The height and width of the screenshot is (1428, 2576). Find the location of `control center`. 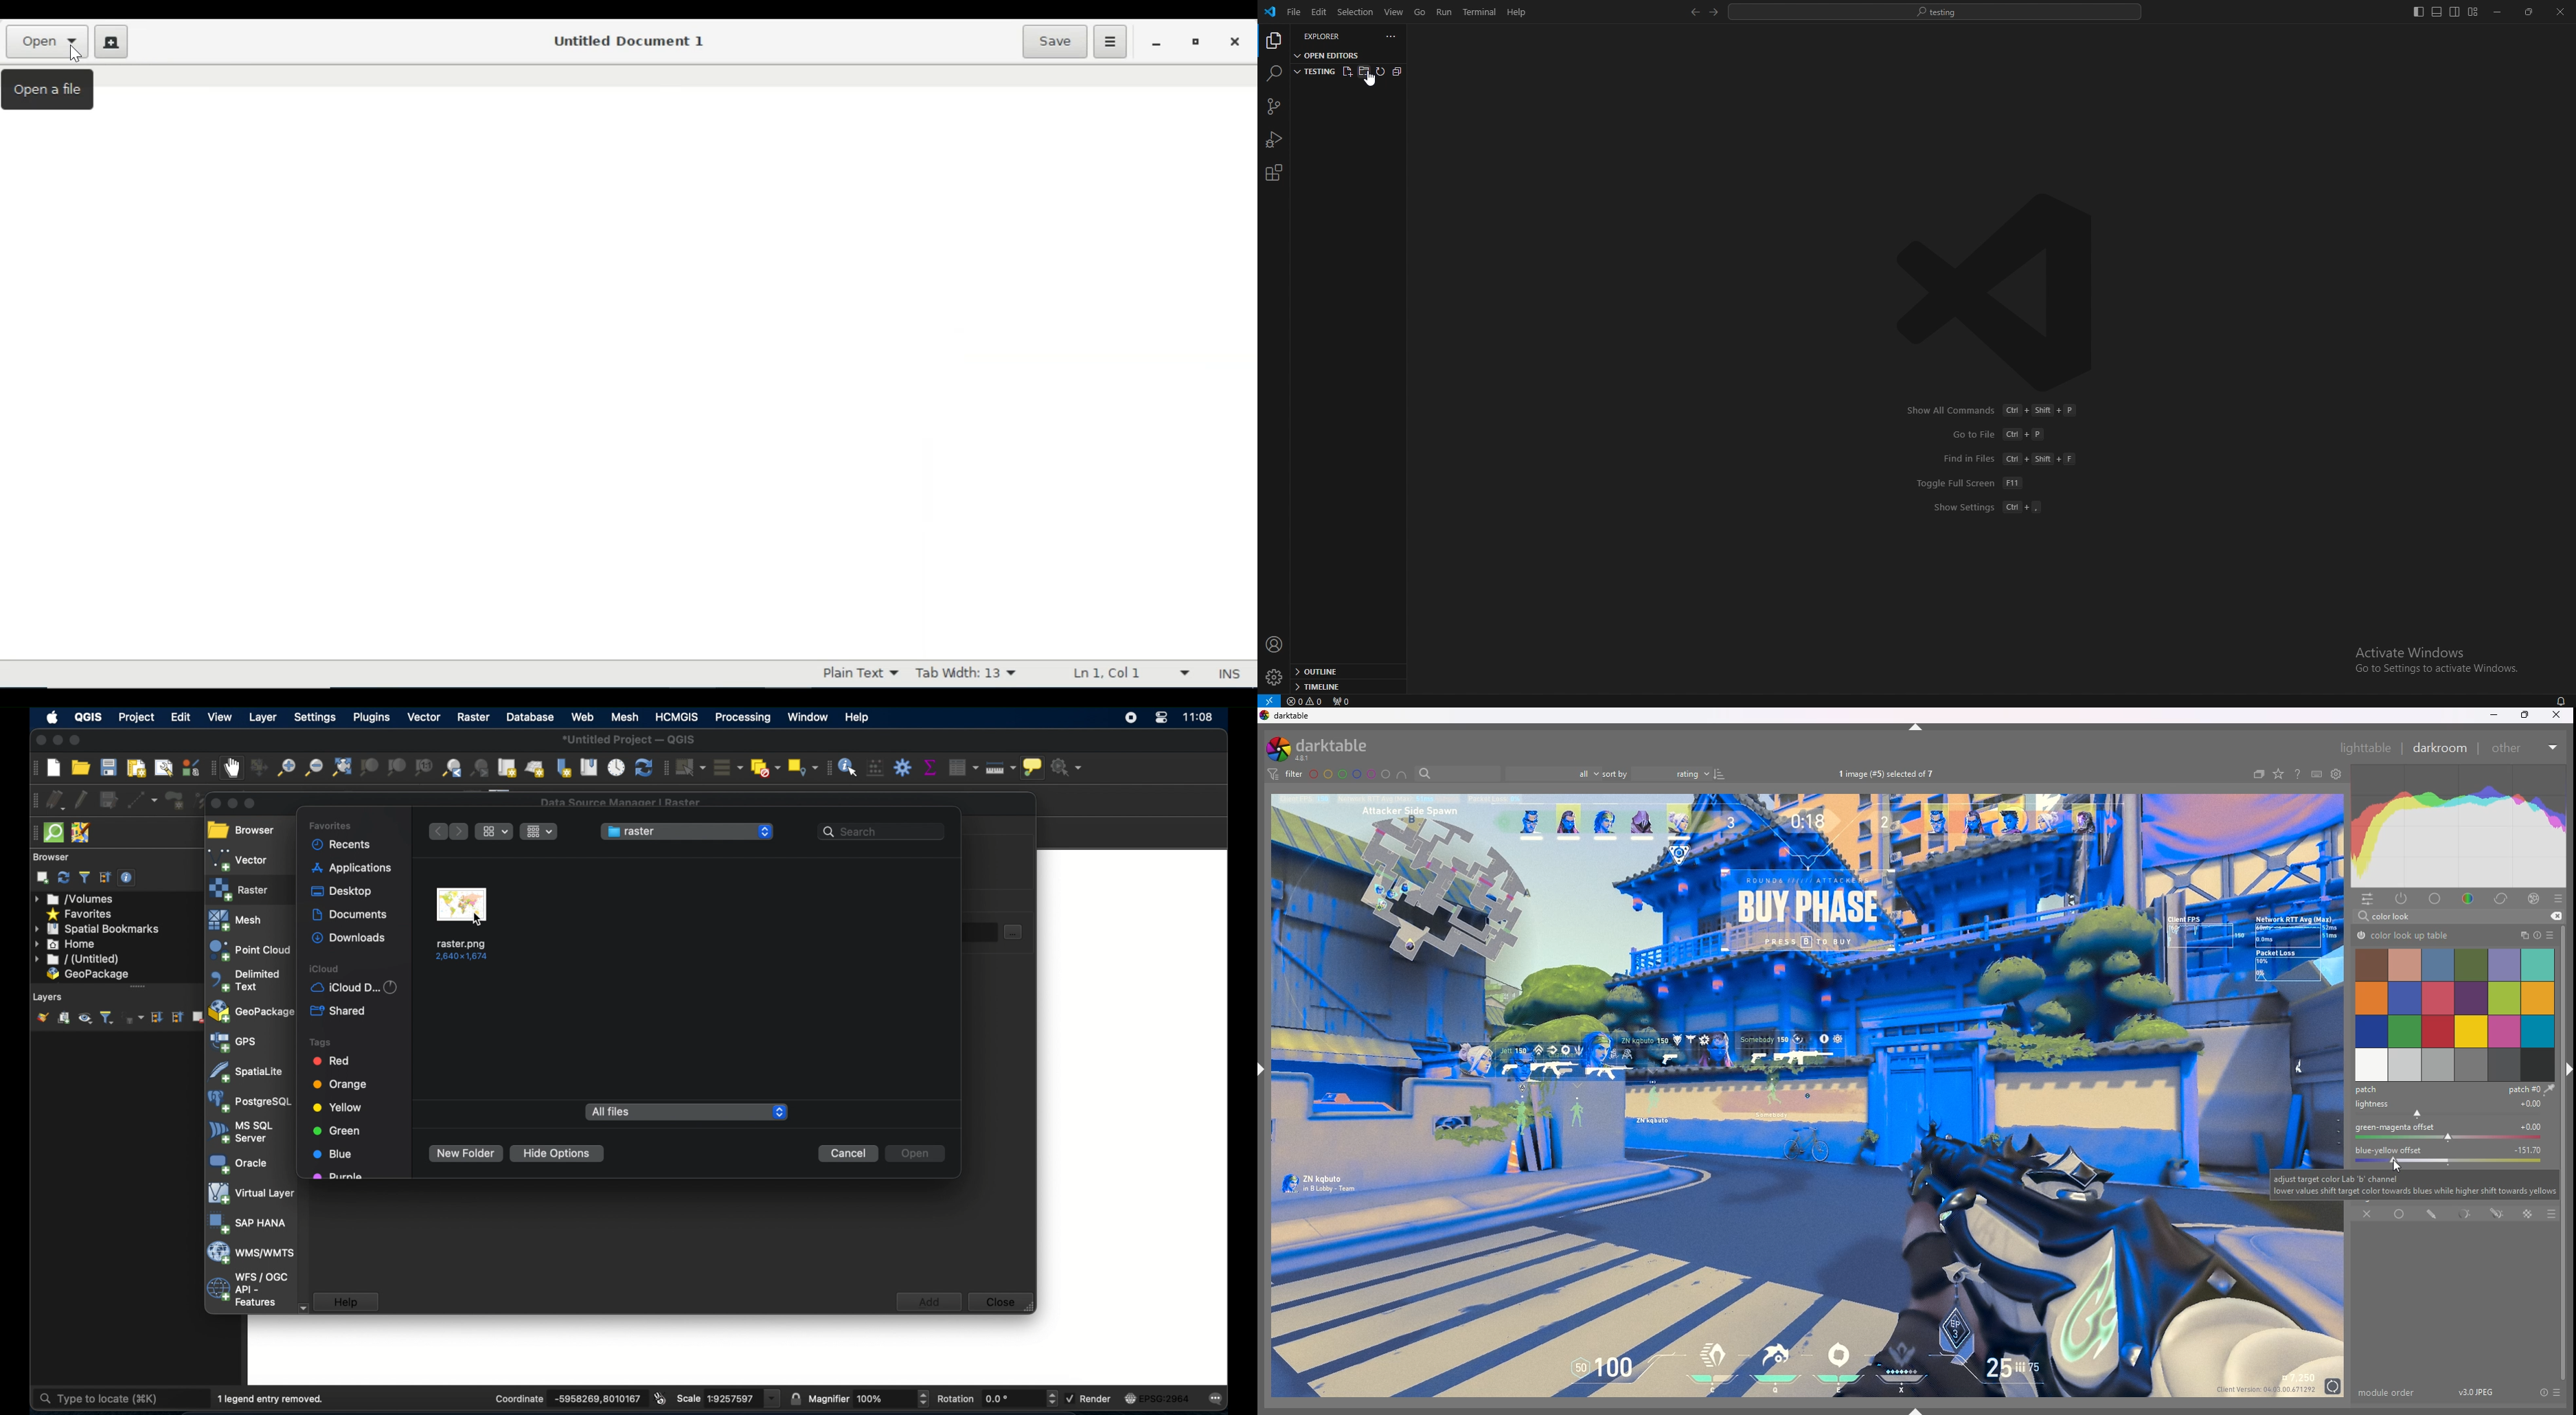

control center is located at coordinates (1161, 721).